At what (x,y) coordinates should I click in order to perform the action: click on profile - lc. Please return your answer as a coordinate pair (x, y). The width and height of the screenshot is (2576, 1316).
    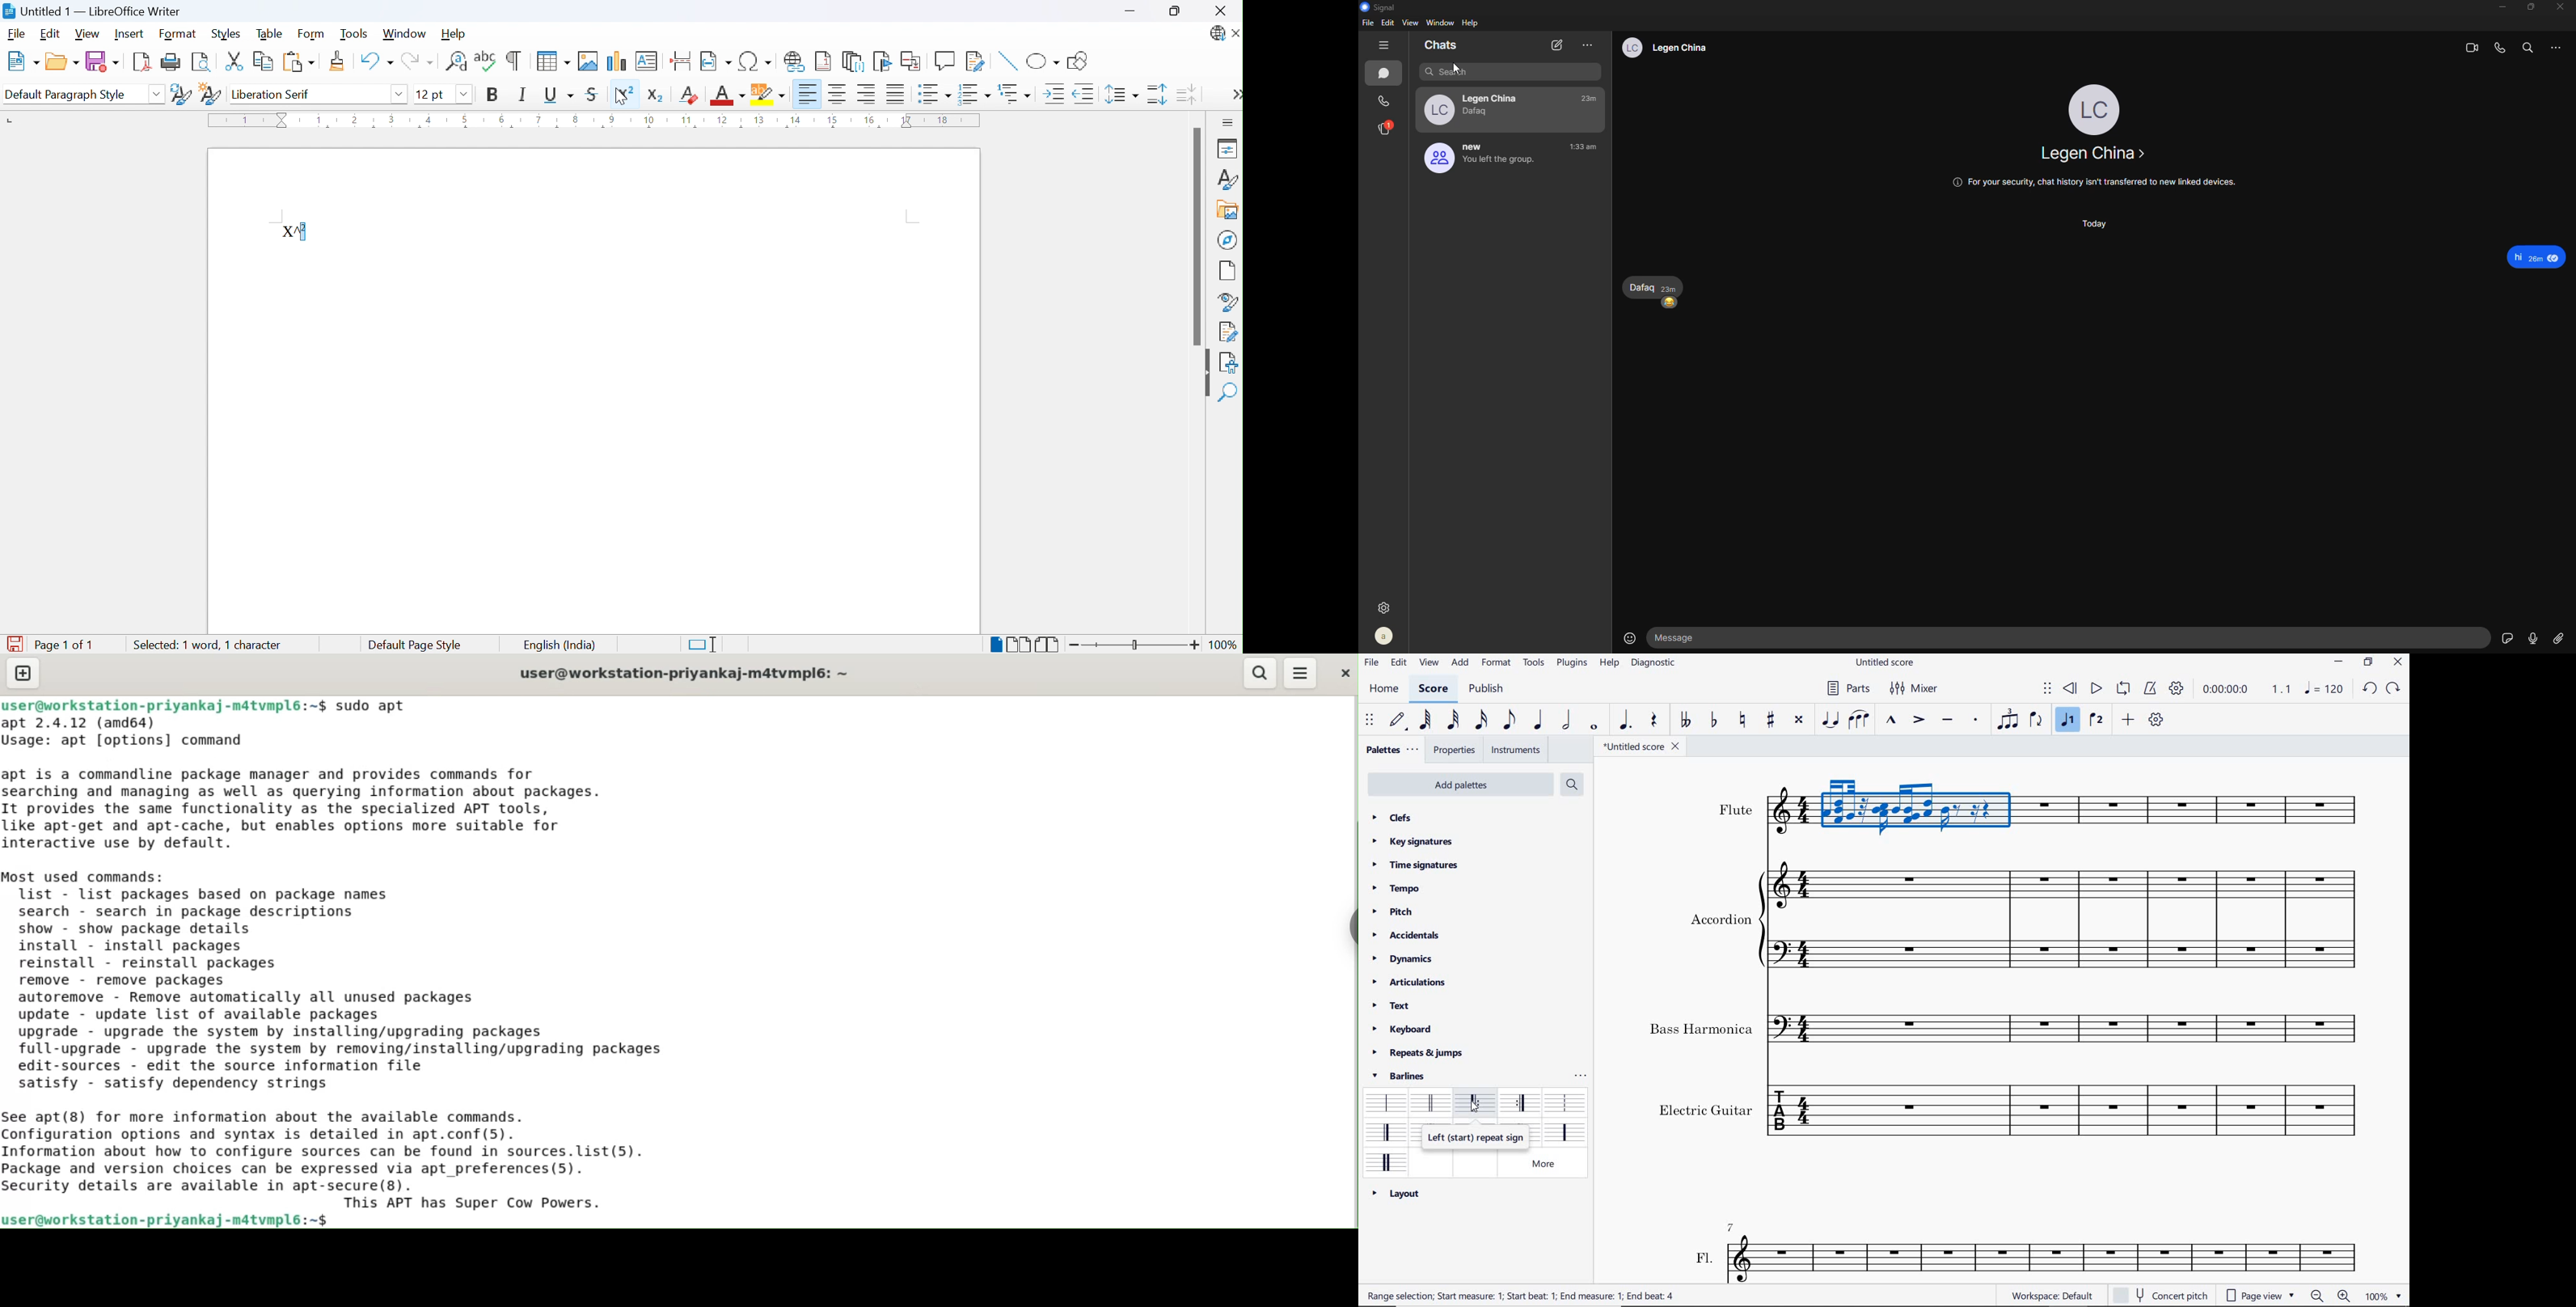
    Looking at the image, I should click on (2092, 106).